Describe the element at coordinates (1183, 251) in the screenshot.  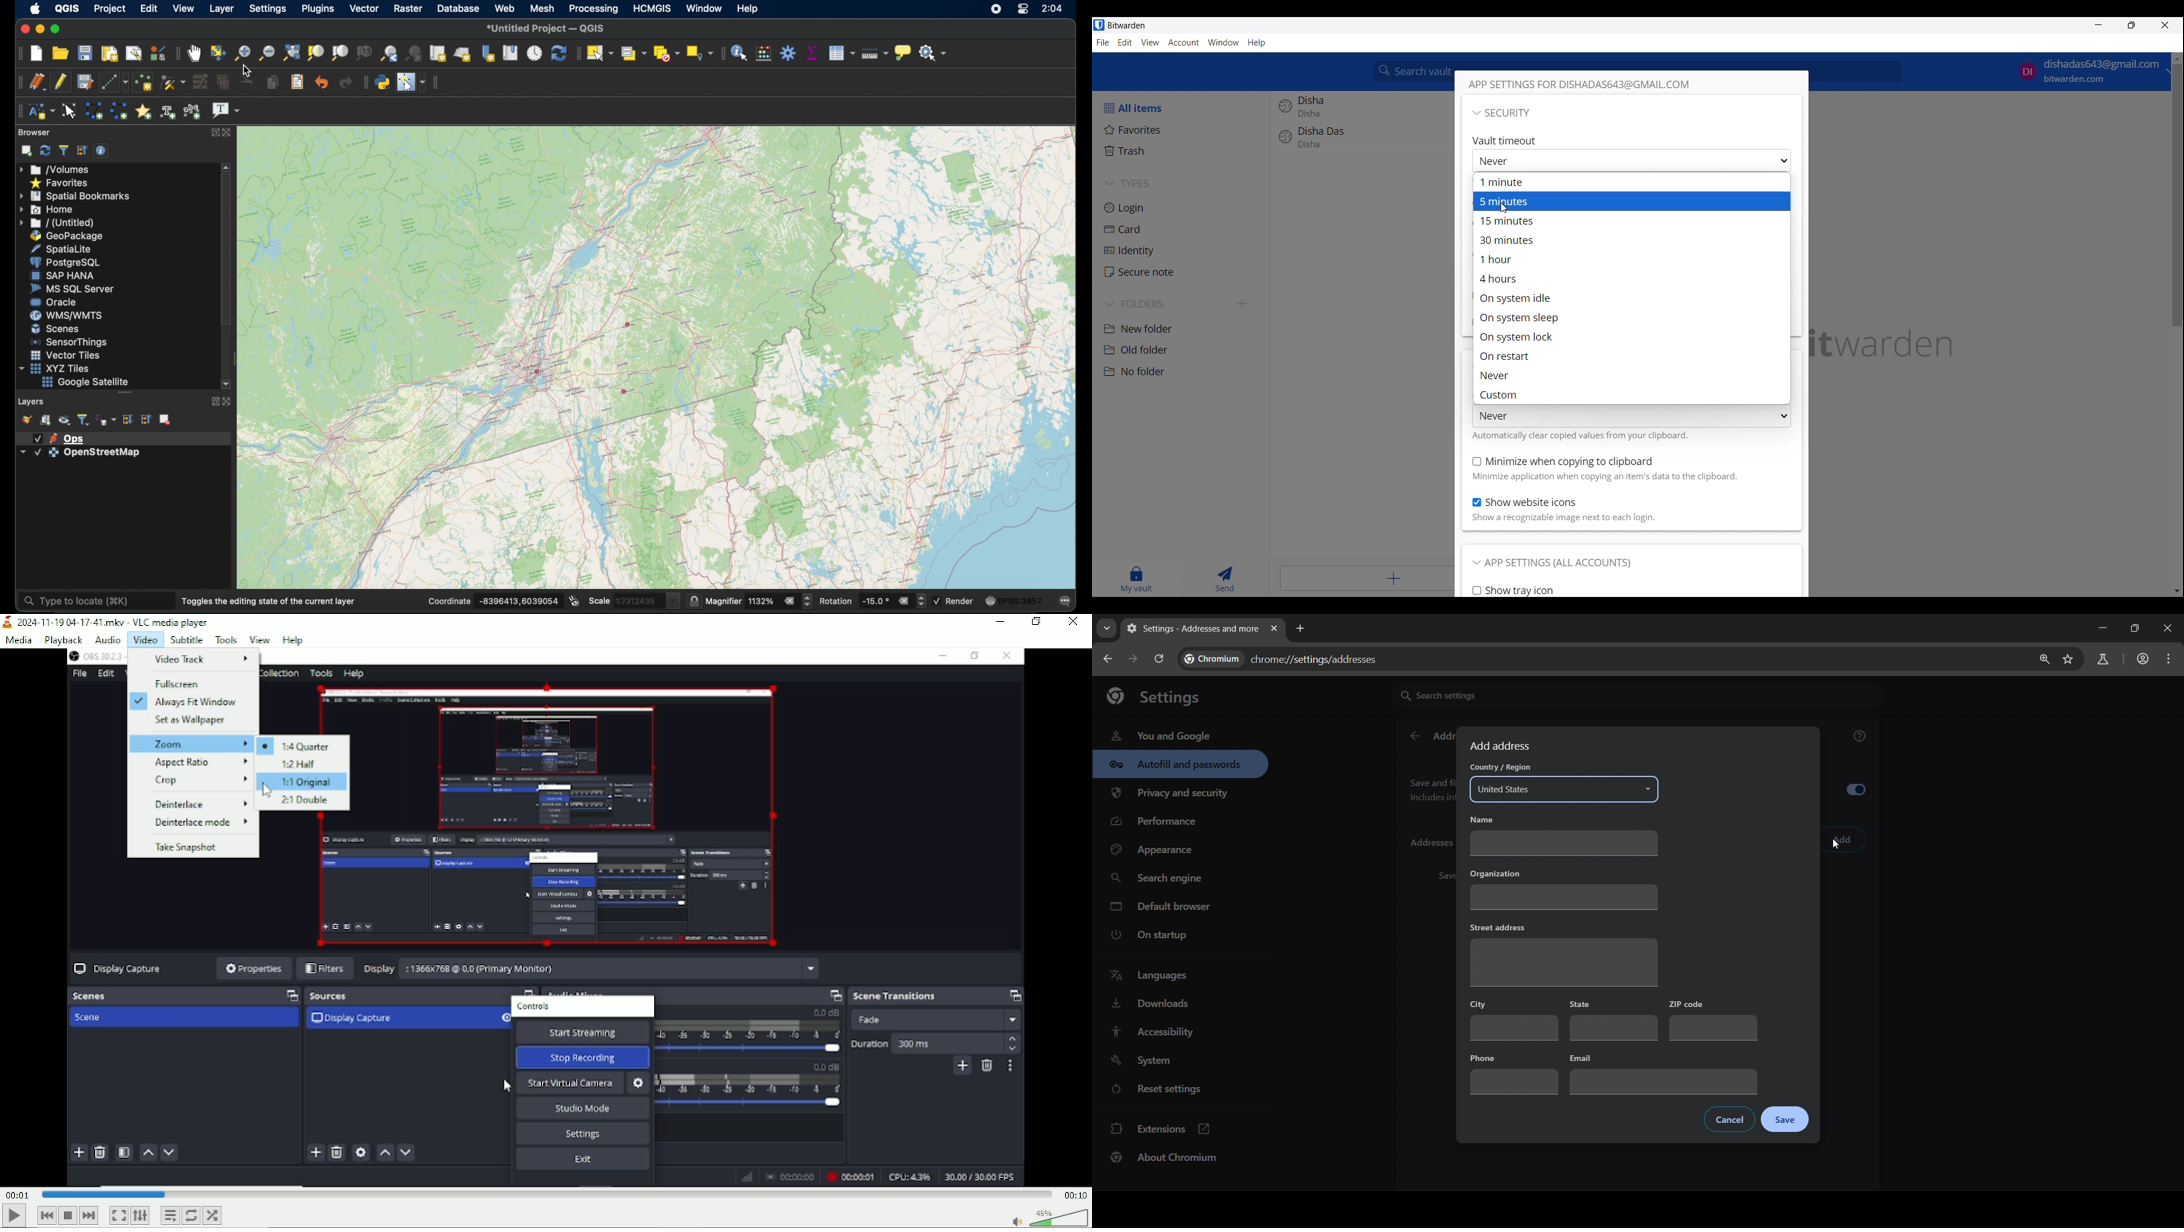
I see `Identity` at that location.